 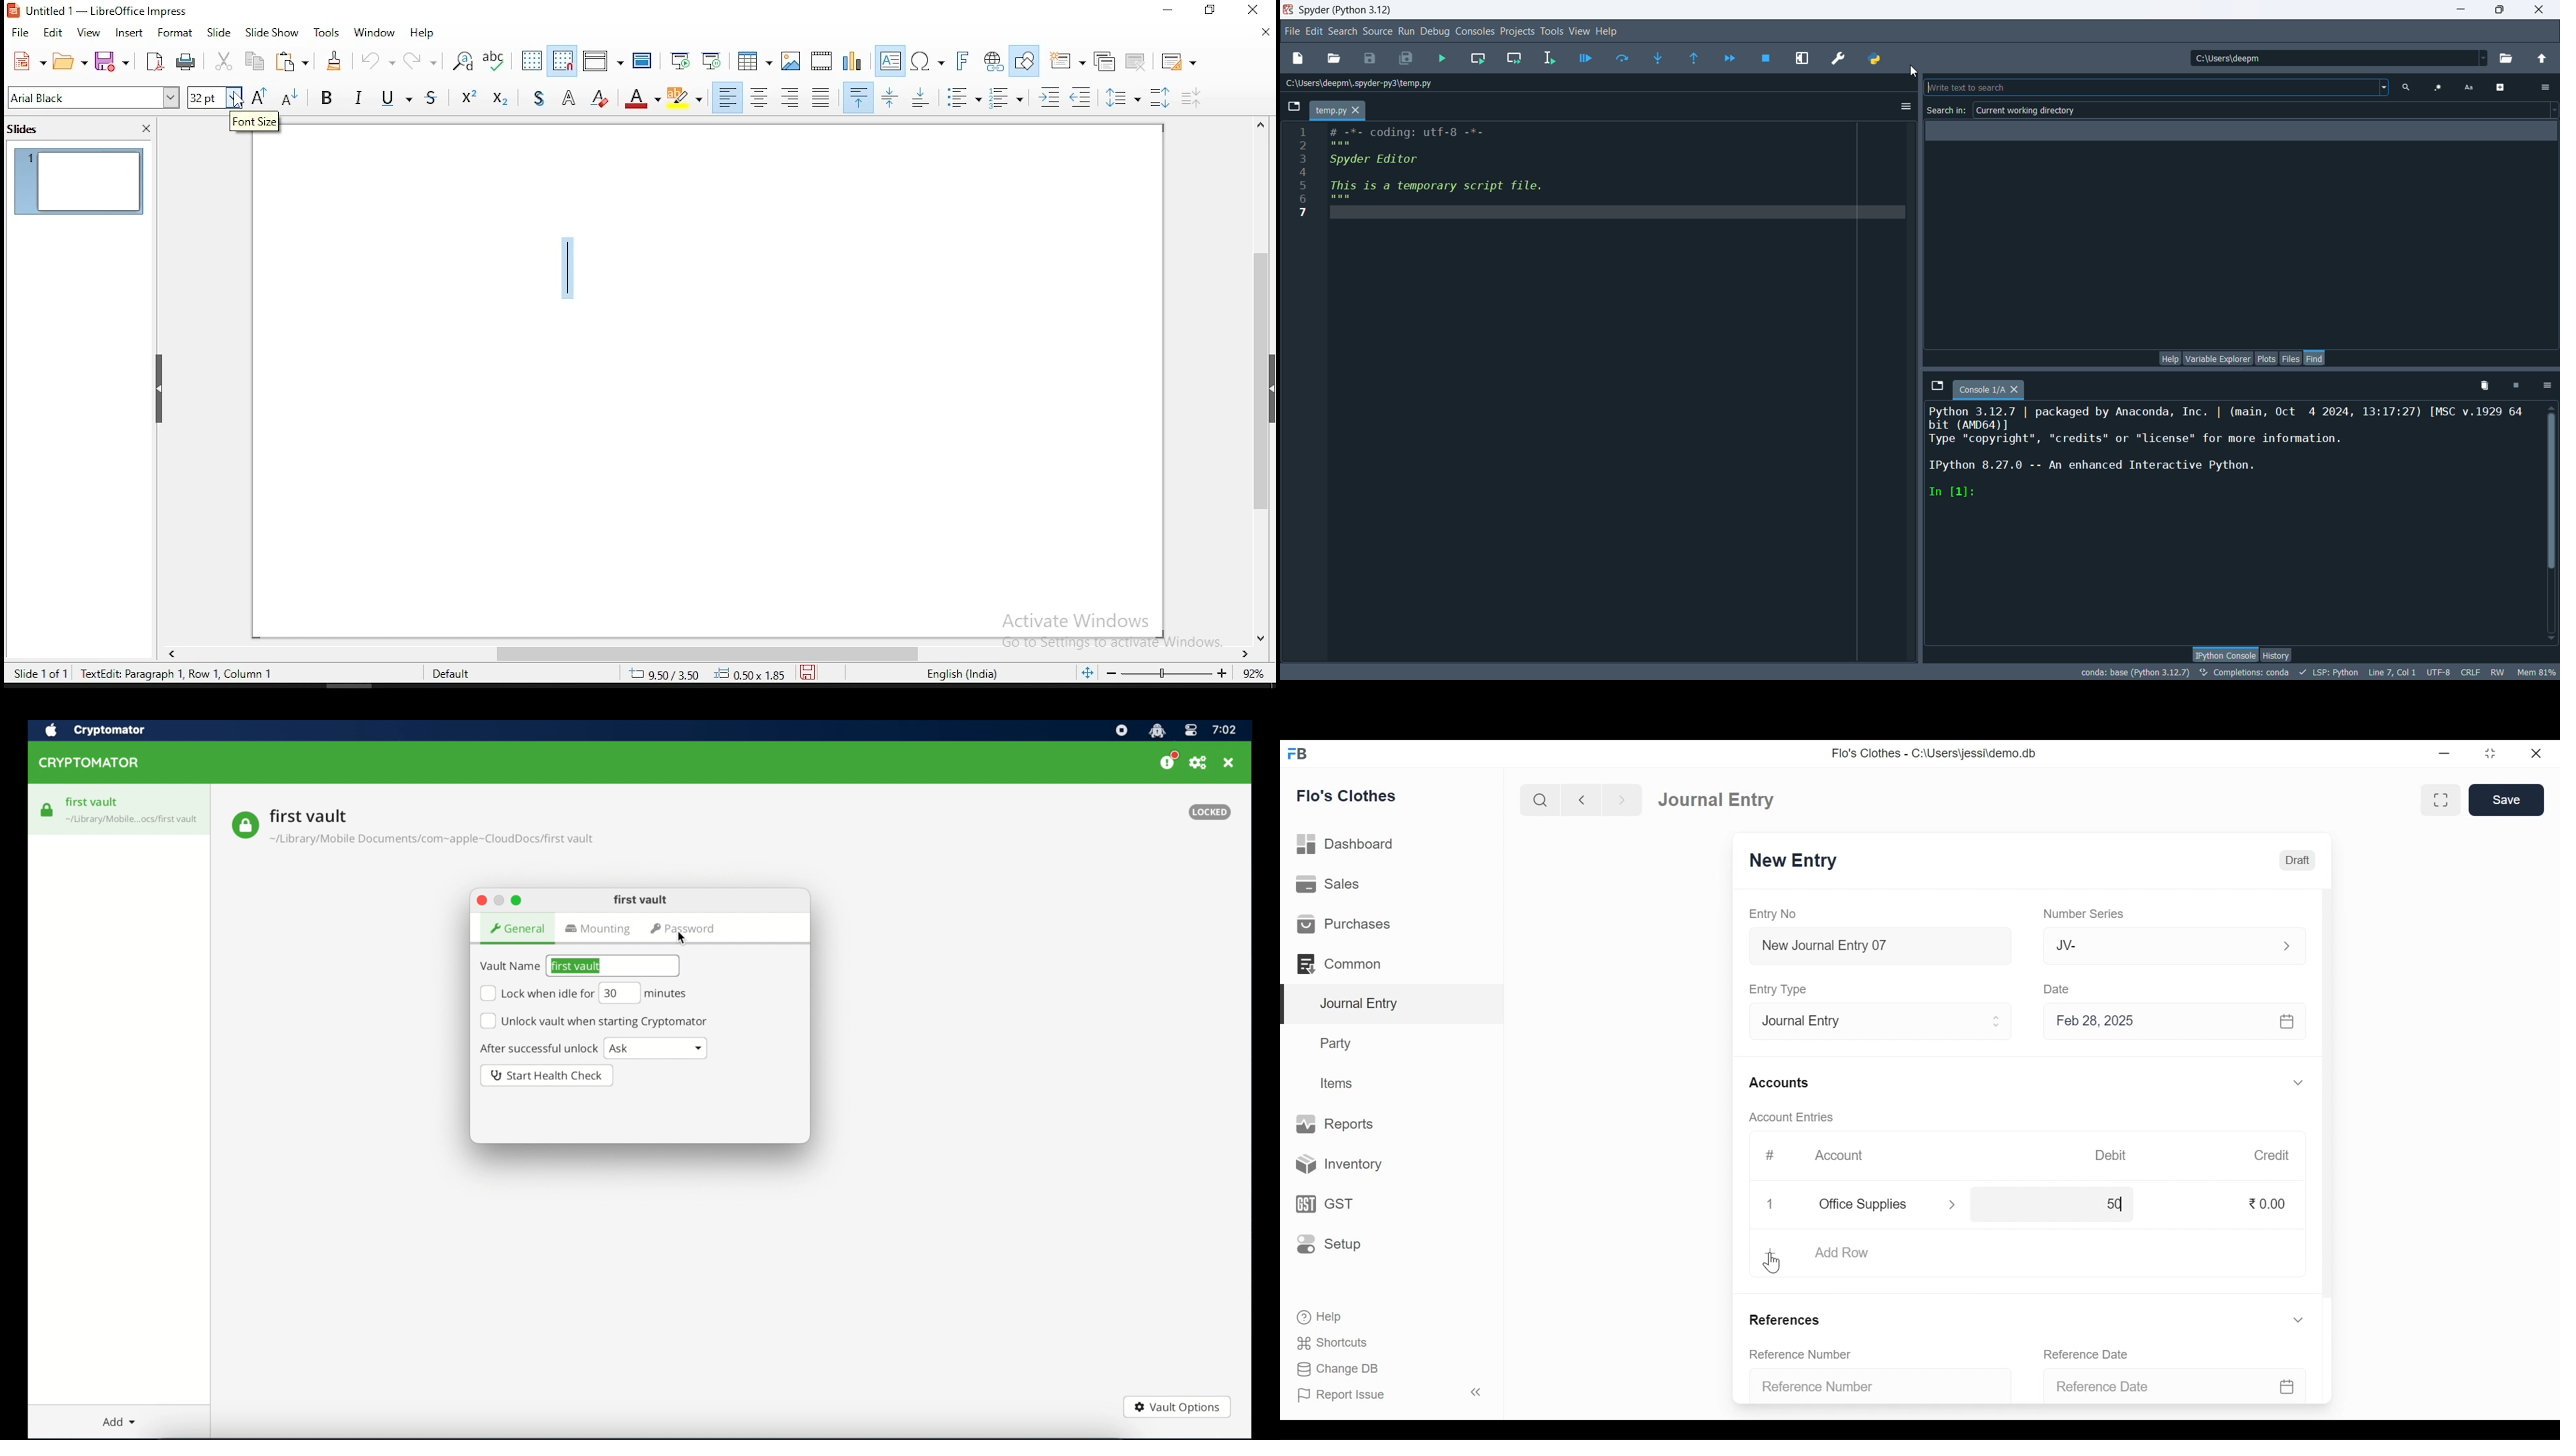 What do you see at coordinates (927, 61) in the screenshot?
I see `insert special characters` at bounding box center [927, 61].